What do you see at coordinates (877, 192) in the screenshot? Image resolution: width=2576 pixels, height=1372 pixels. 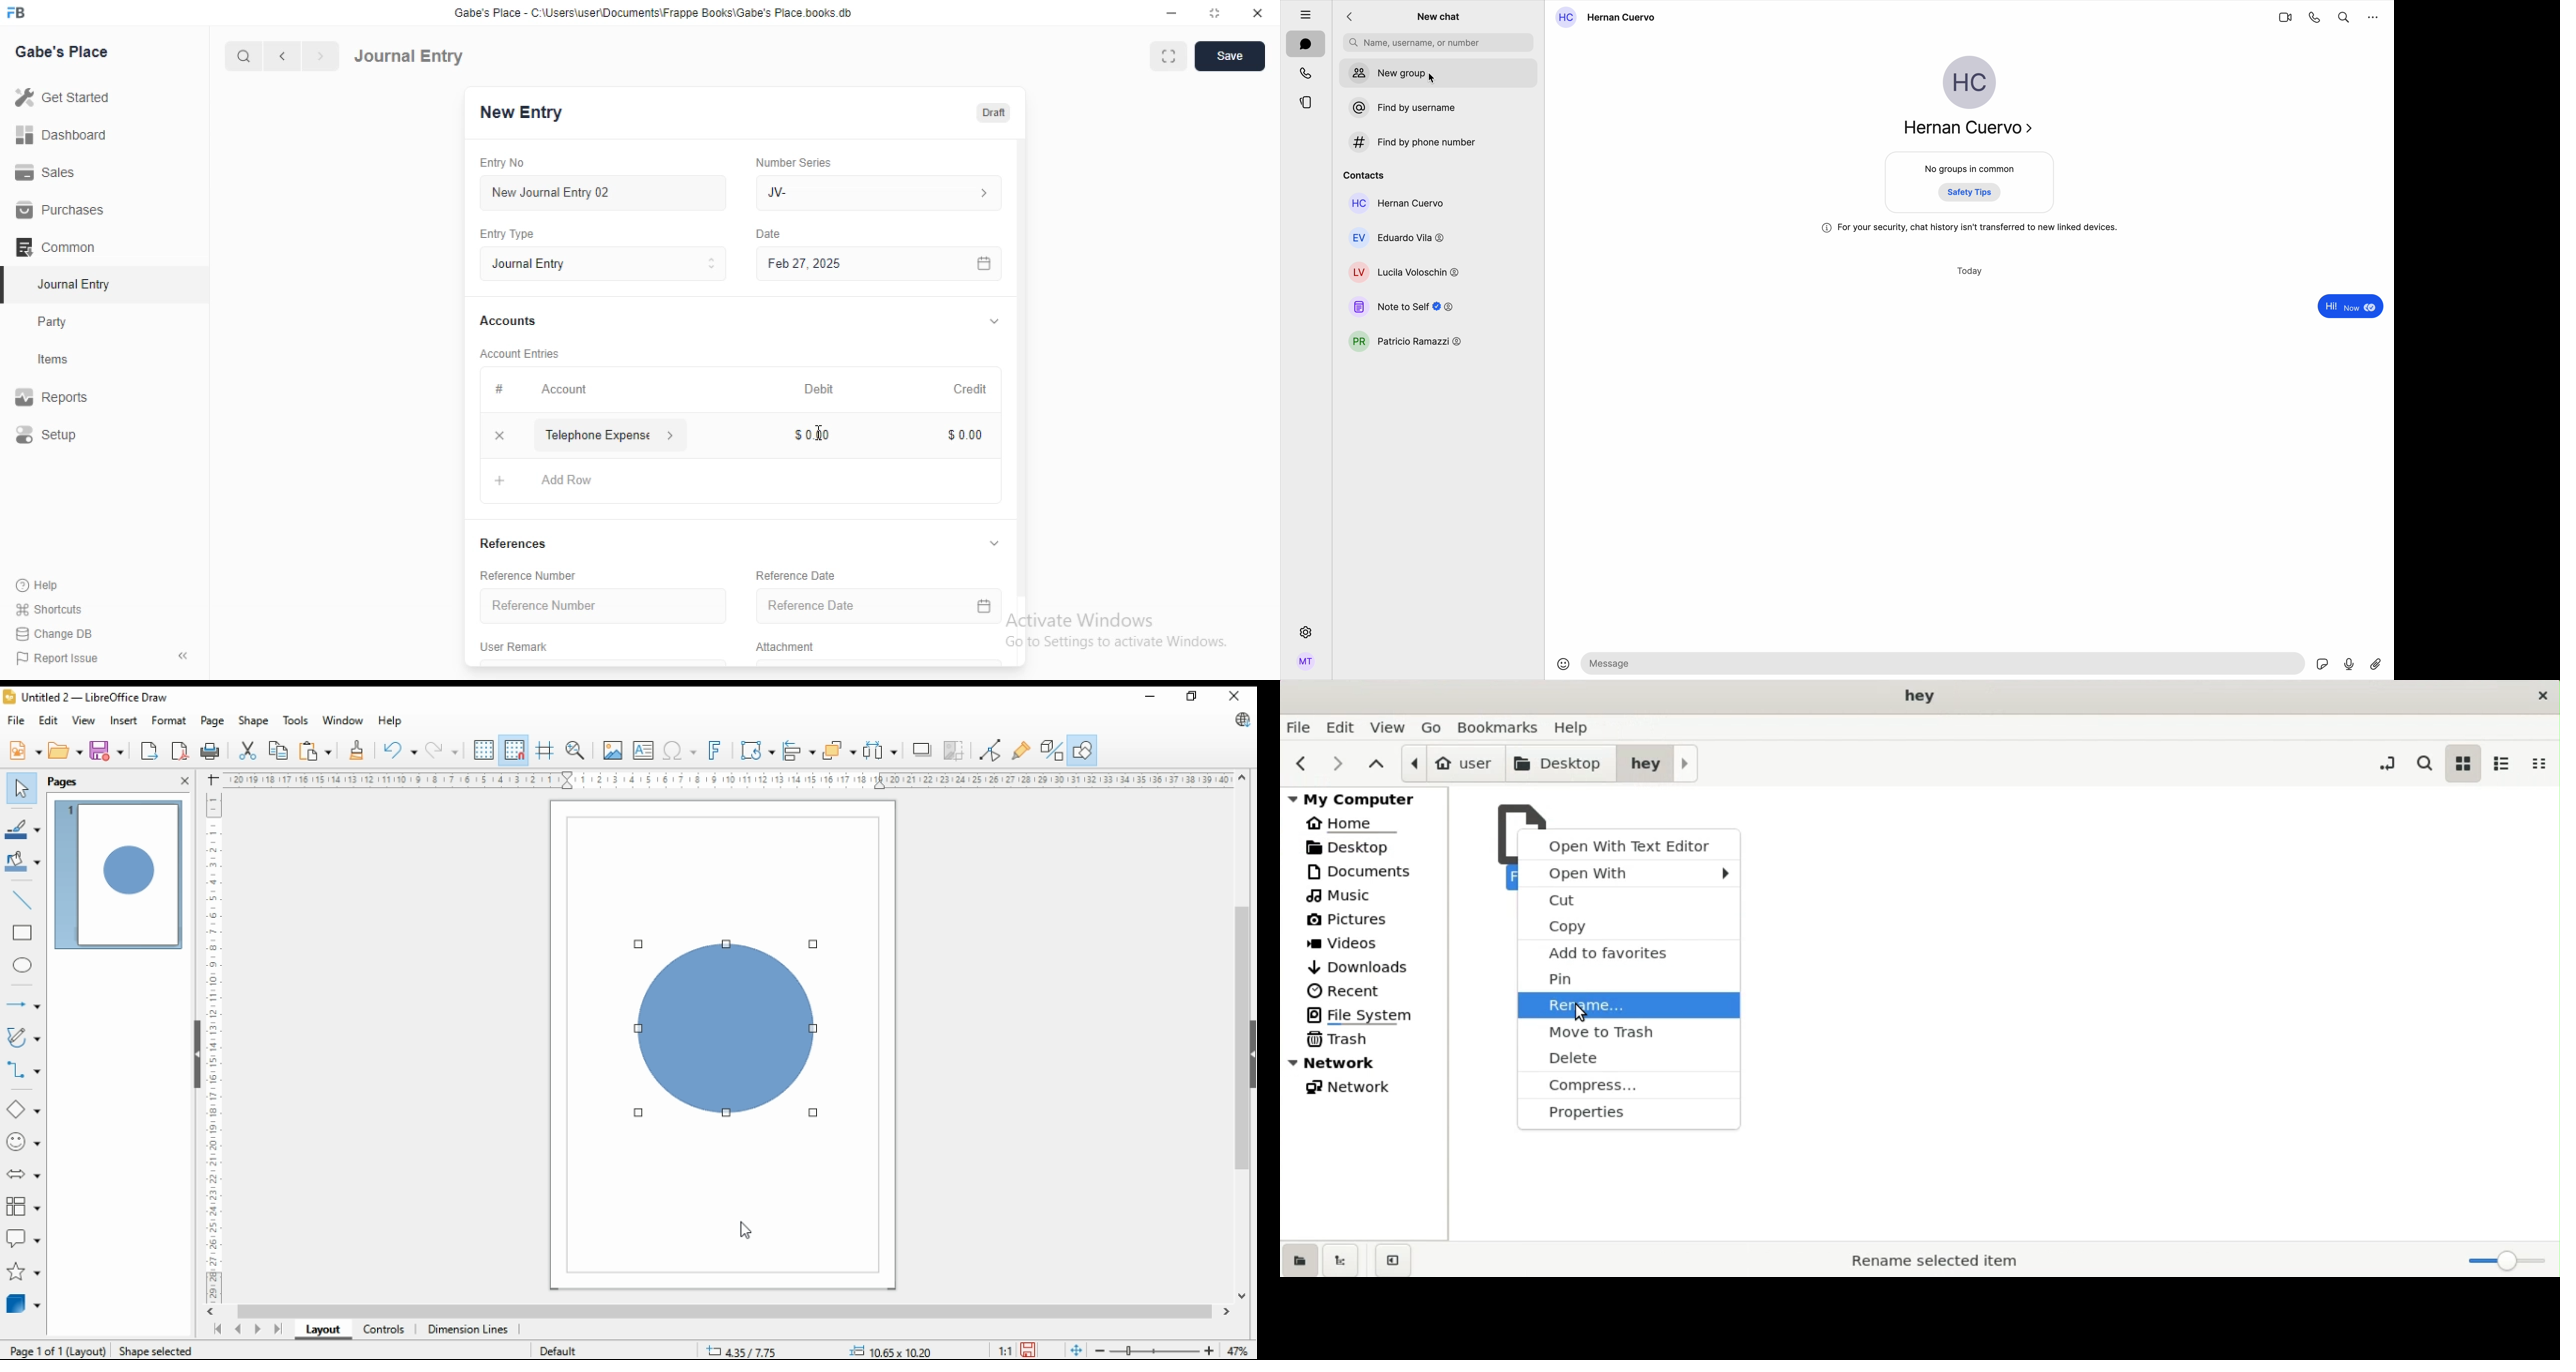 I see `IV-` at bounding box center [877, 192].